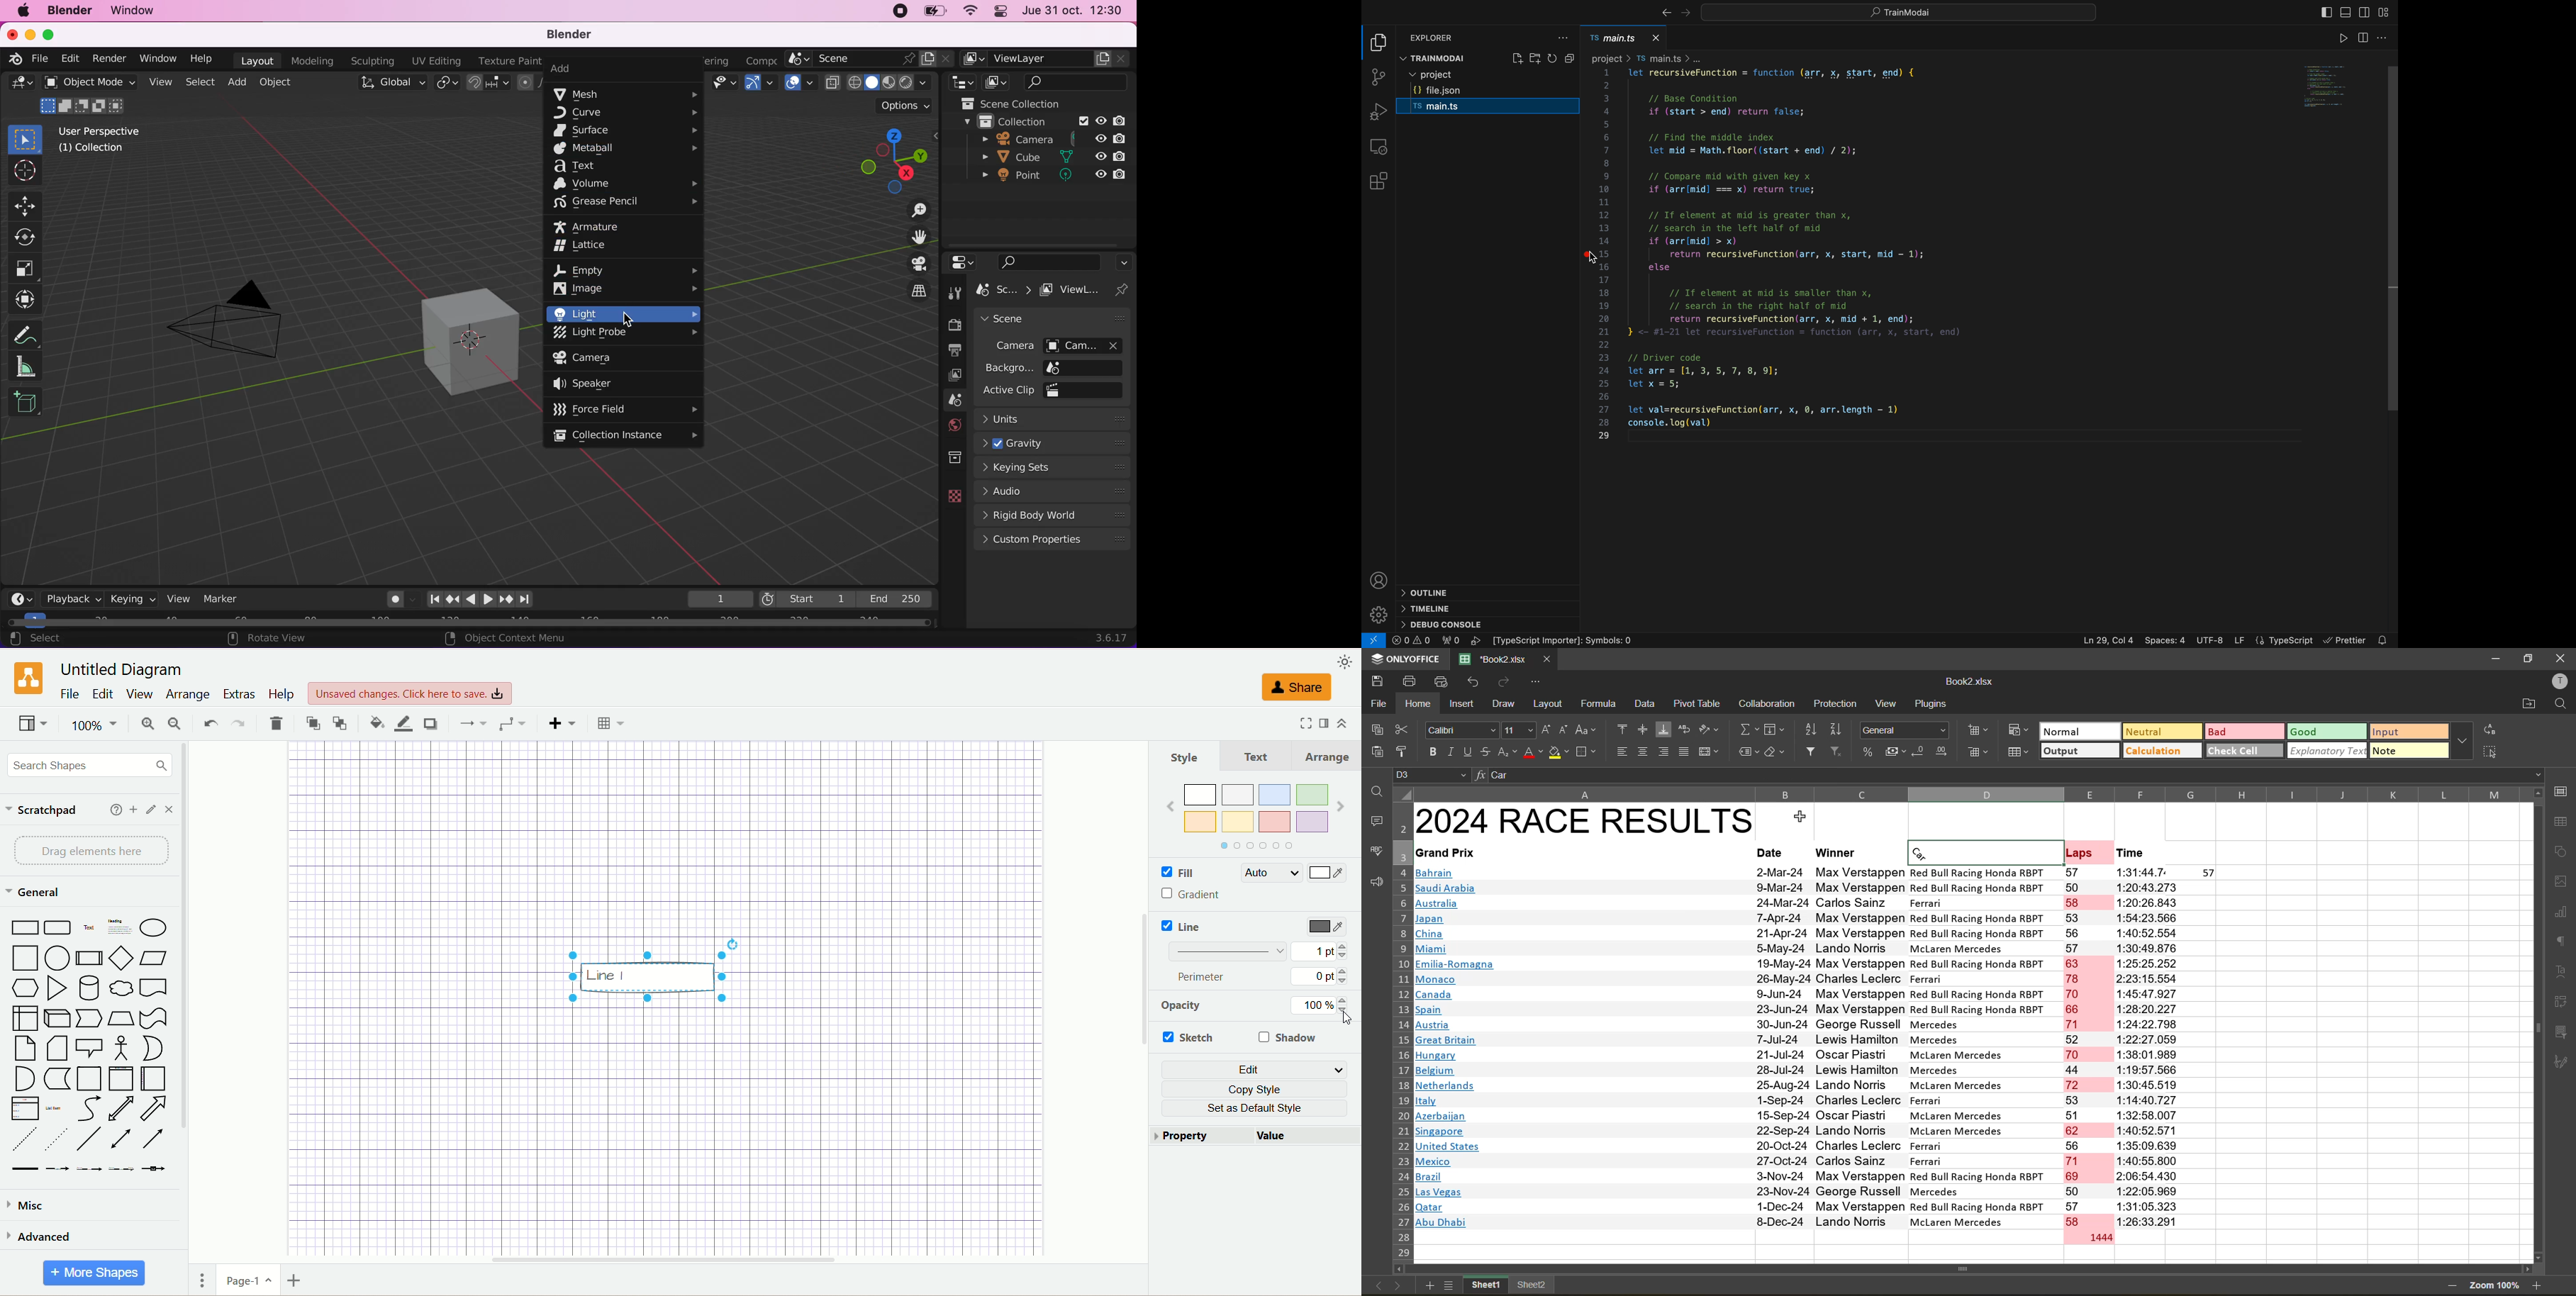  I want to click on pivot table, so click(2561, 1001).